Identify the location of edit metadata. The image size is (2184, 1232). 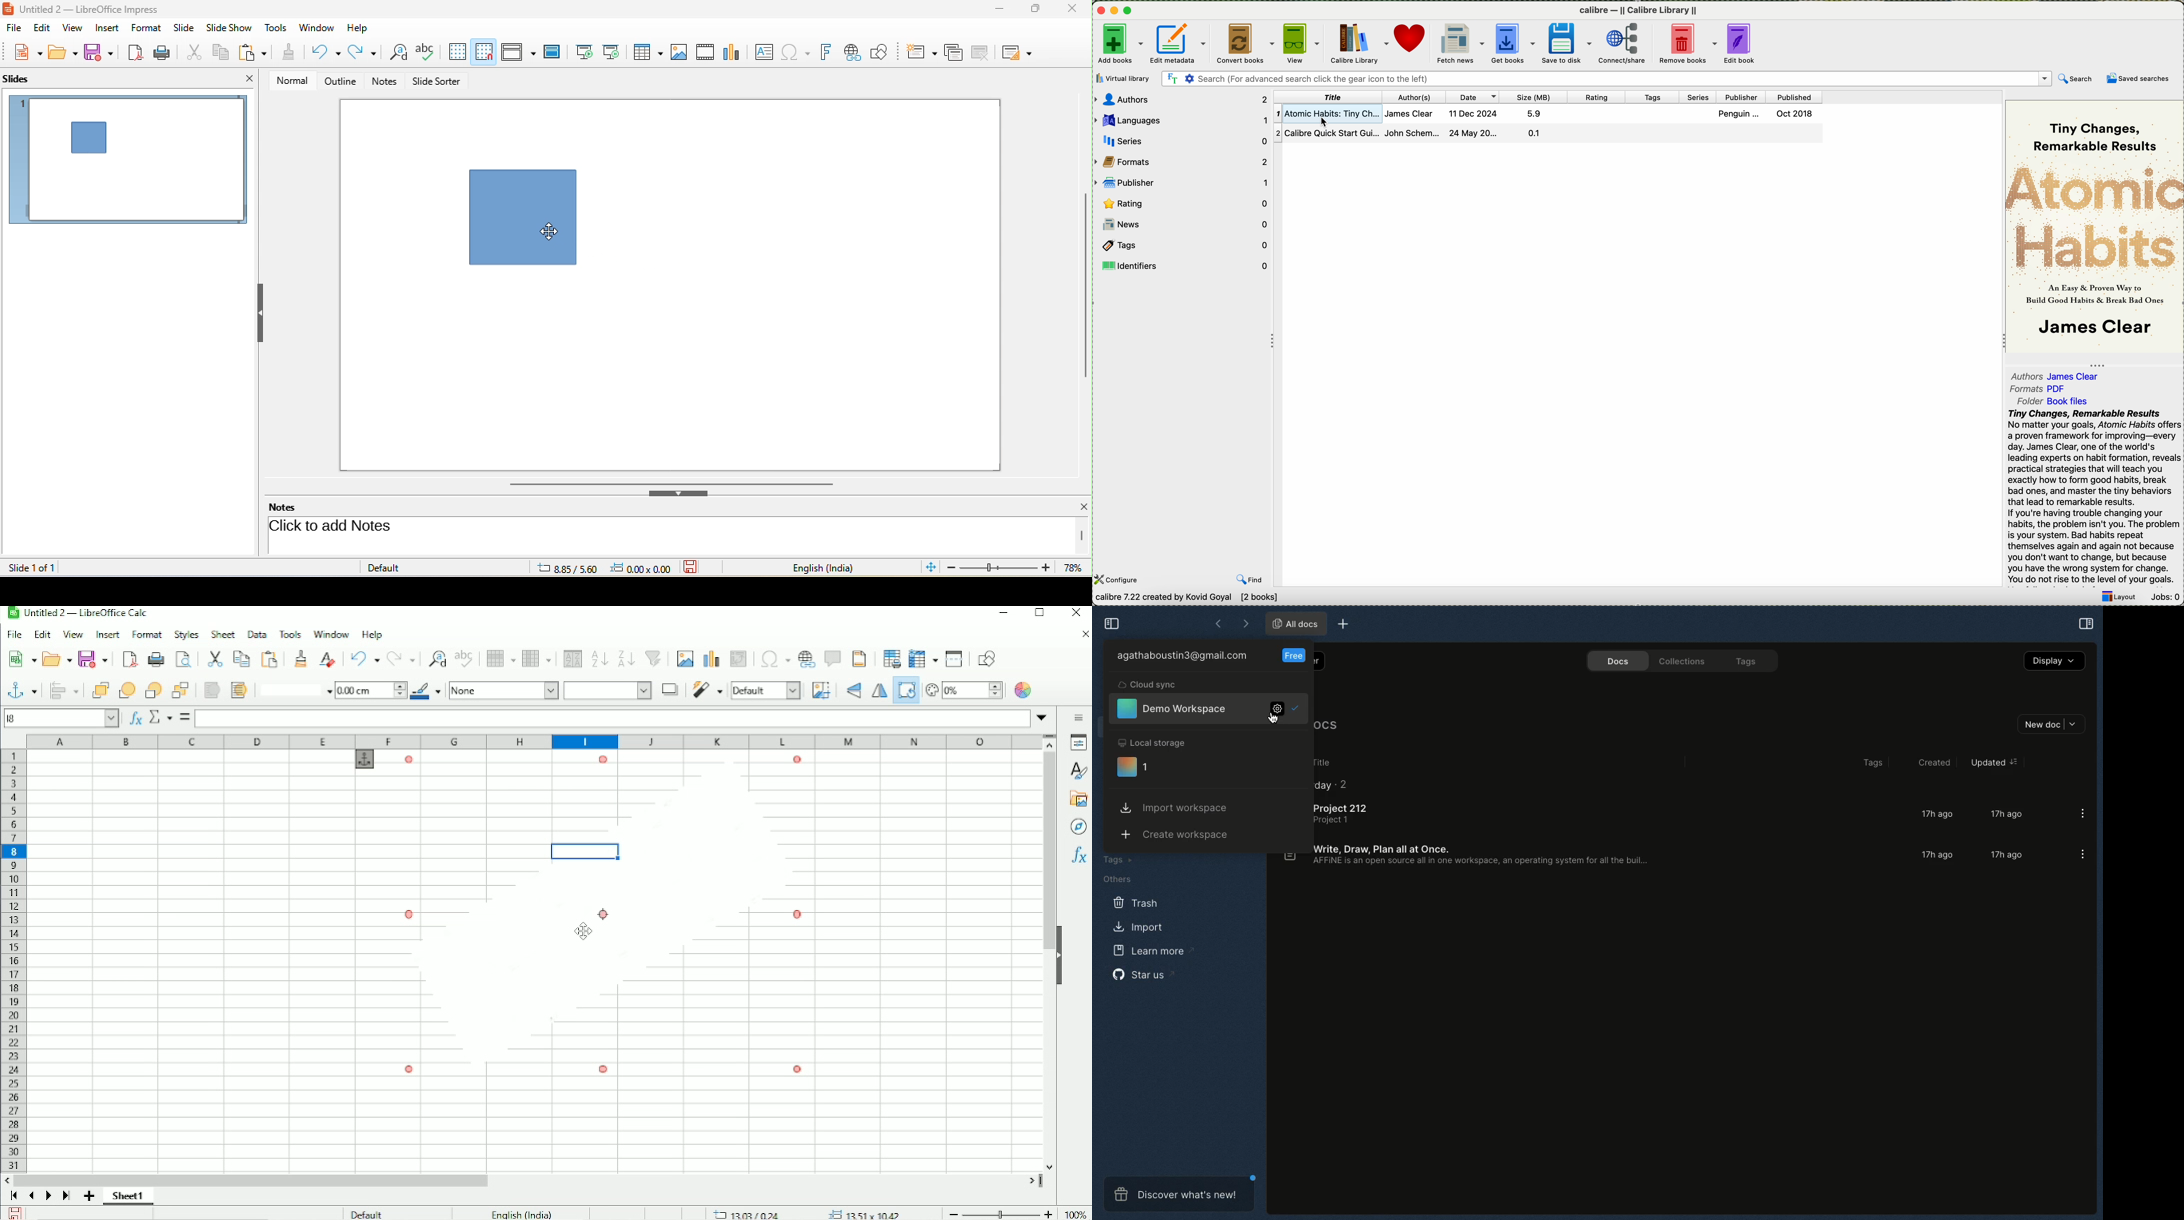
(1179, 43).